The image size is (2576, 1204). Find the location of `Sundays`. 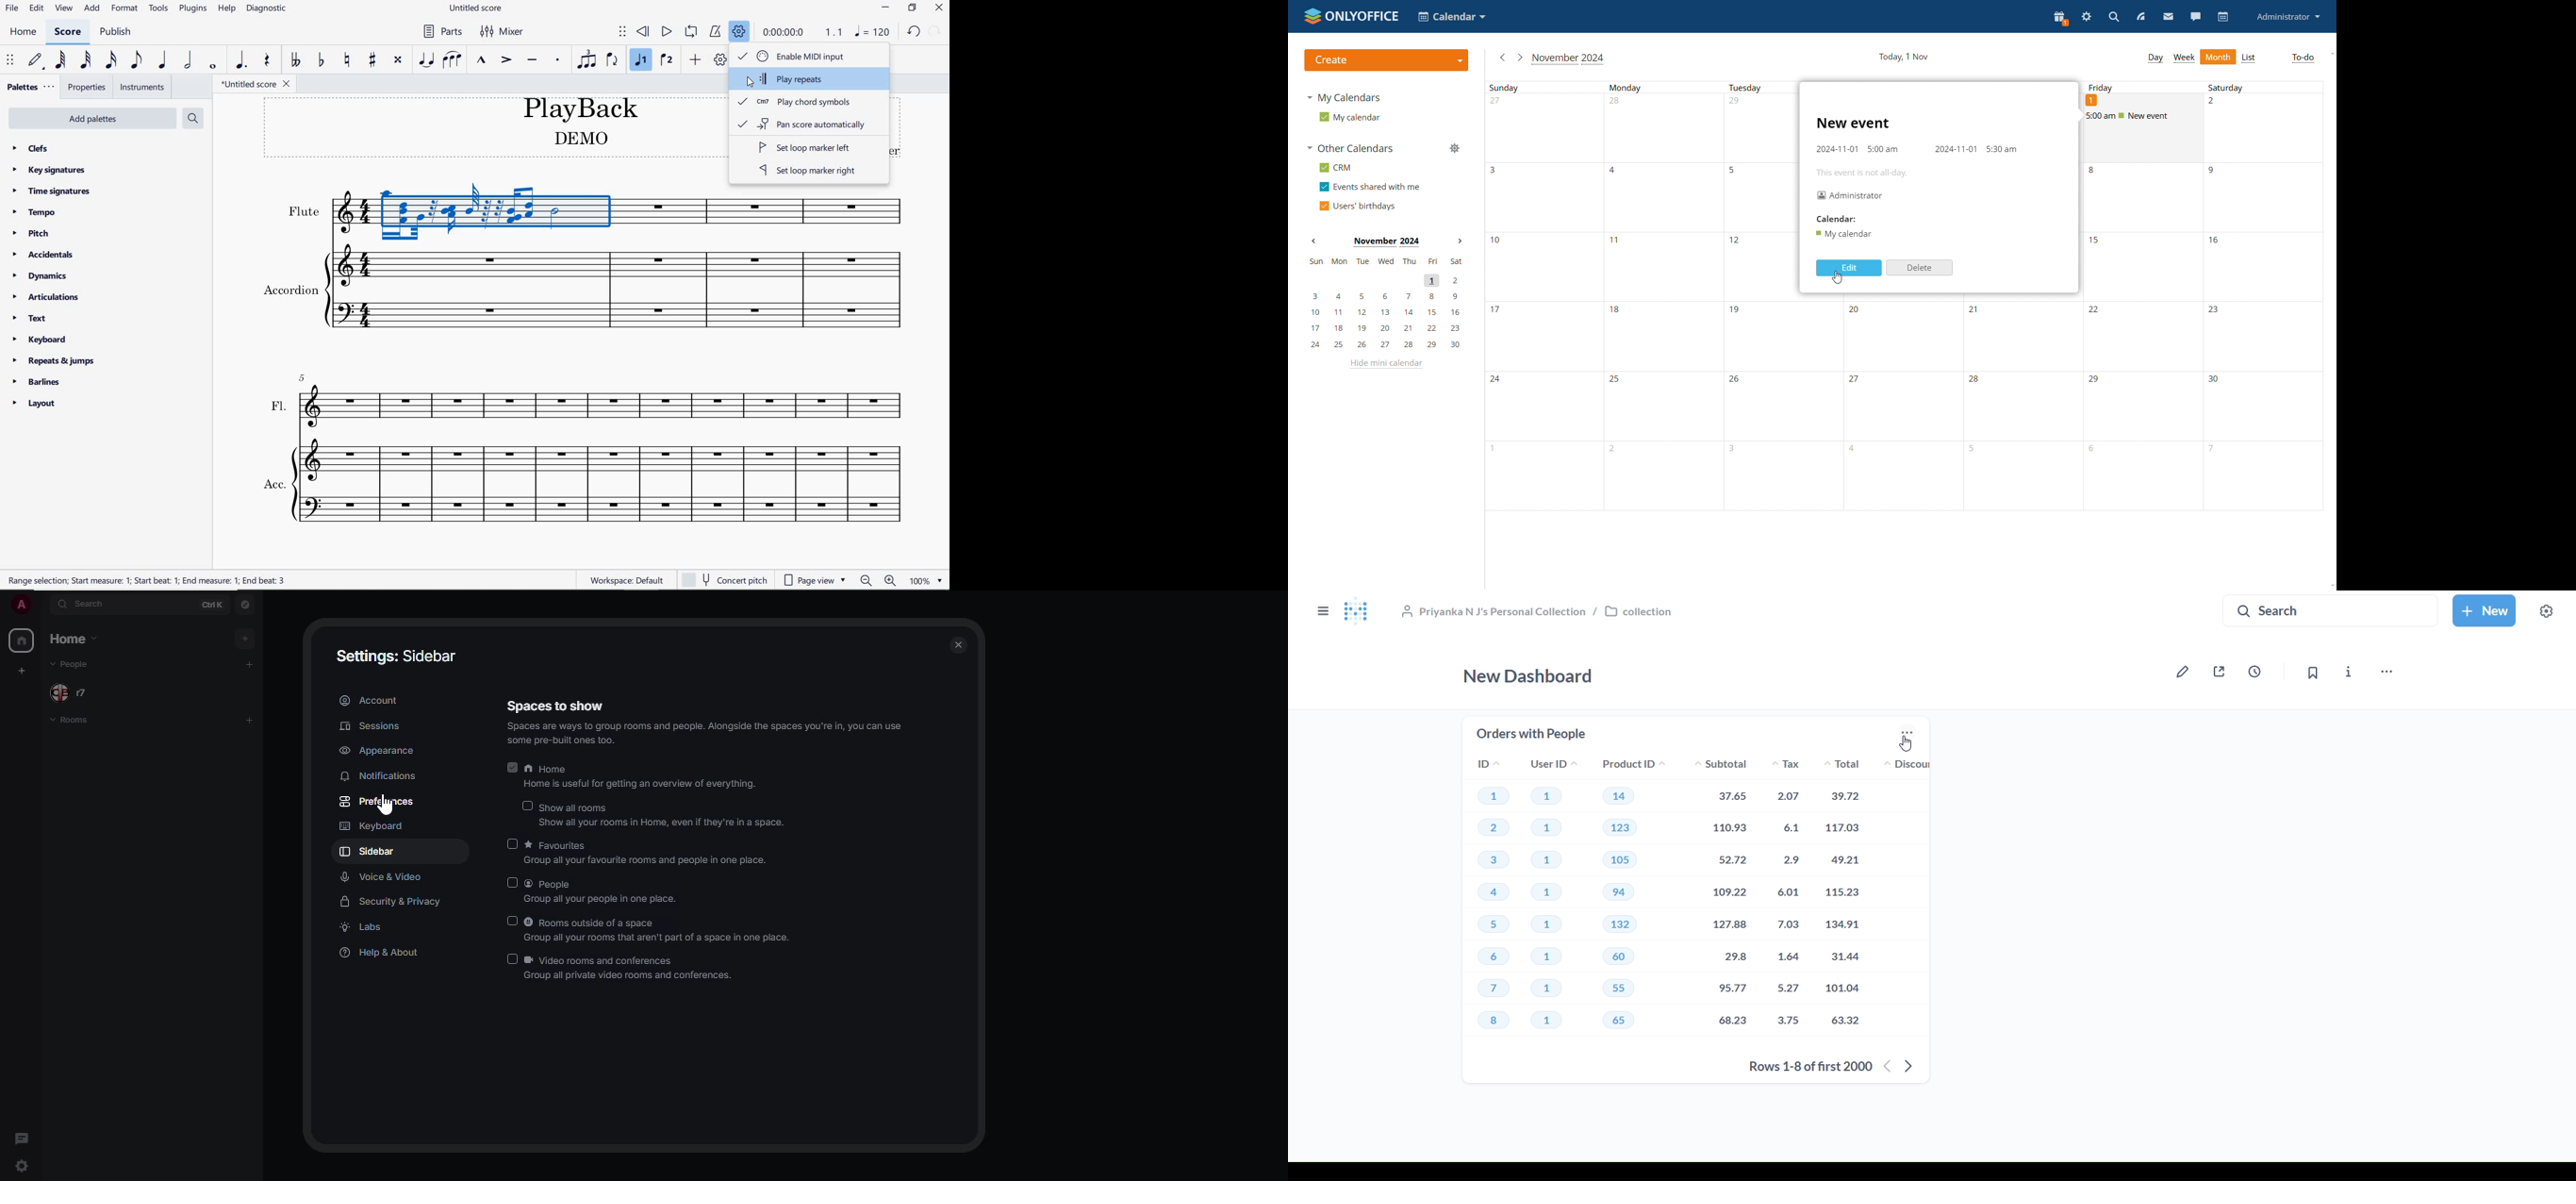

Sundays is located at coordinates (1545, 296).